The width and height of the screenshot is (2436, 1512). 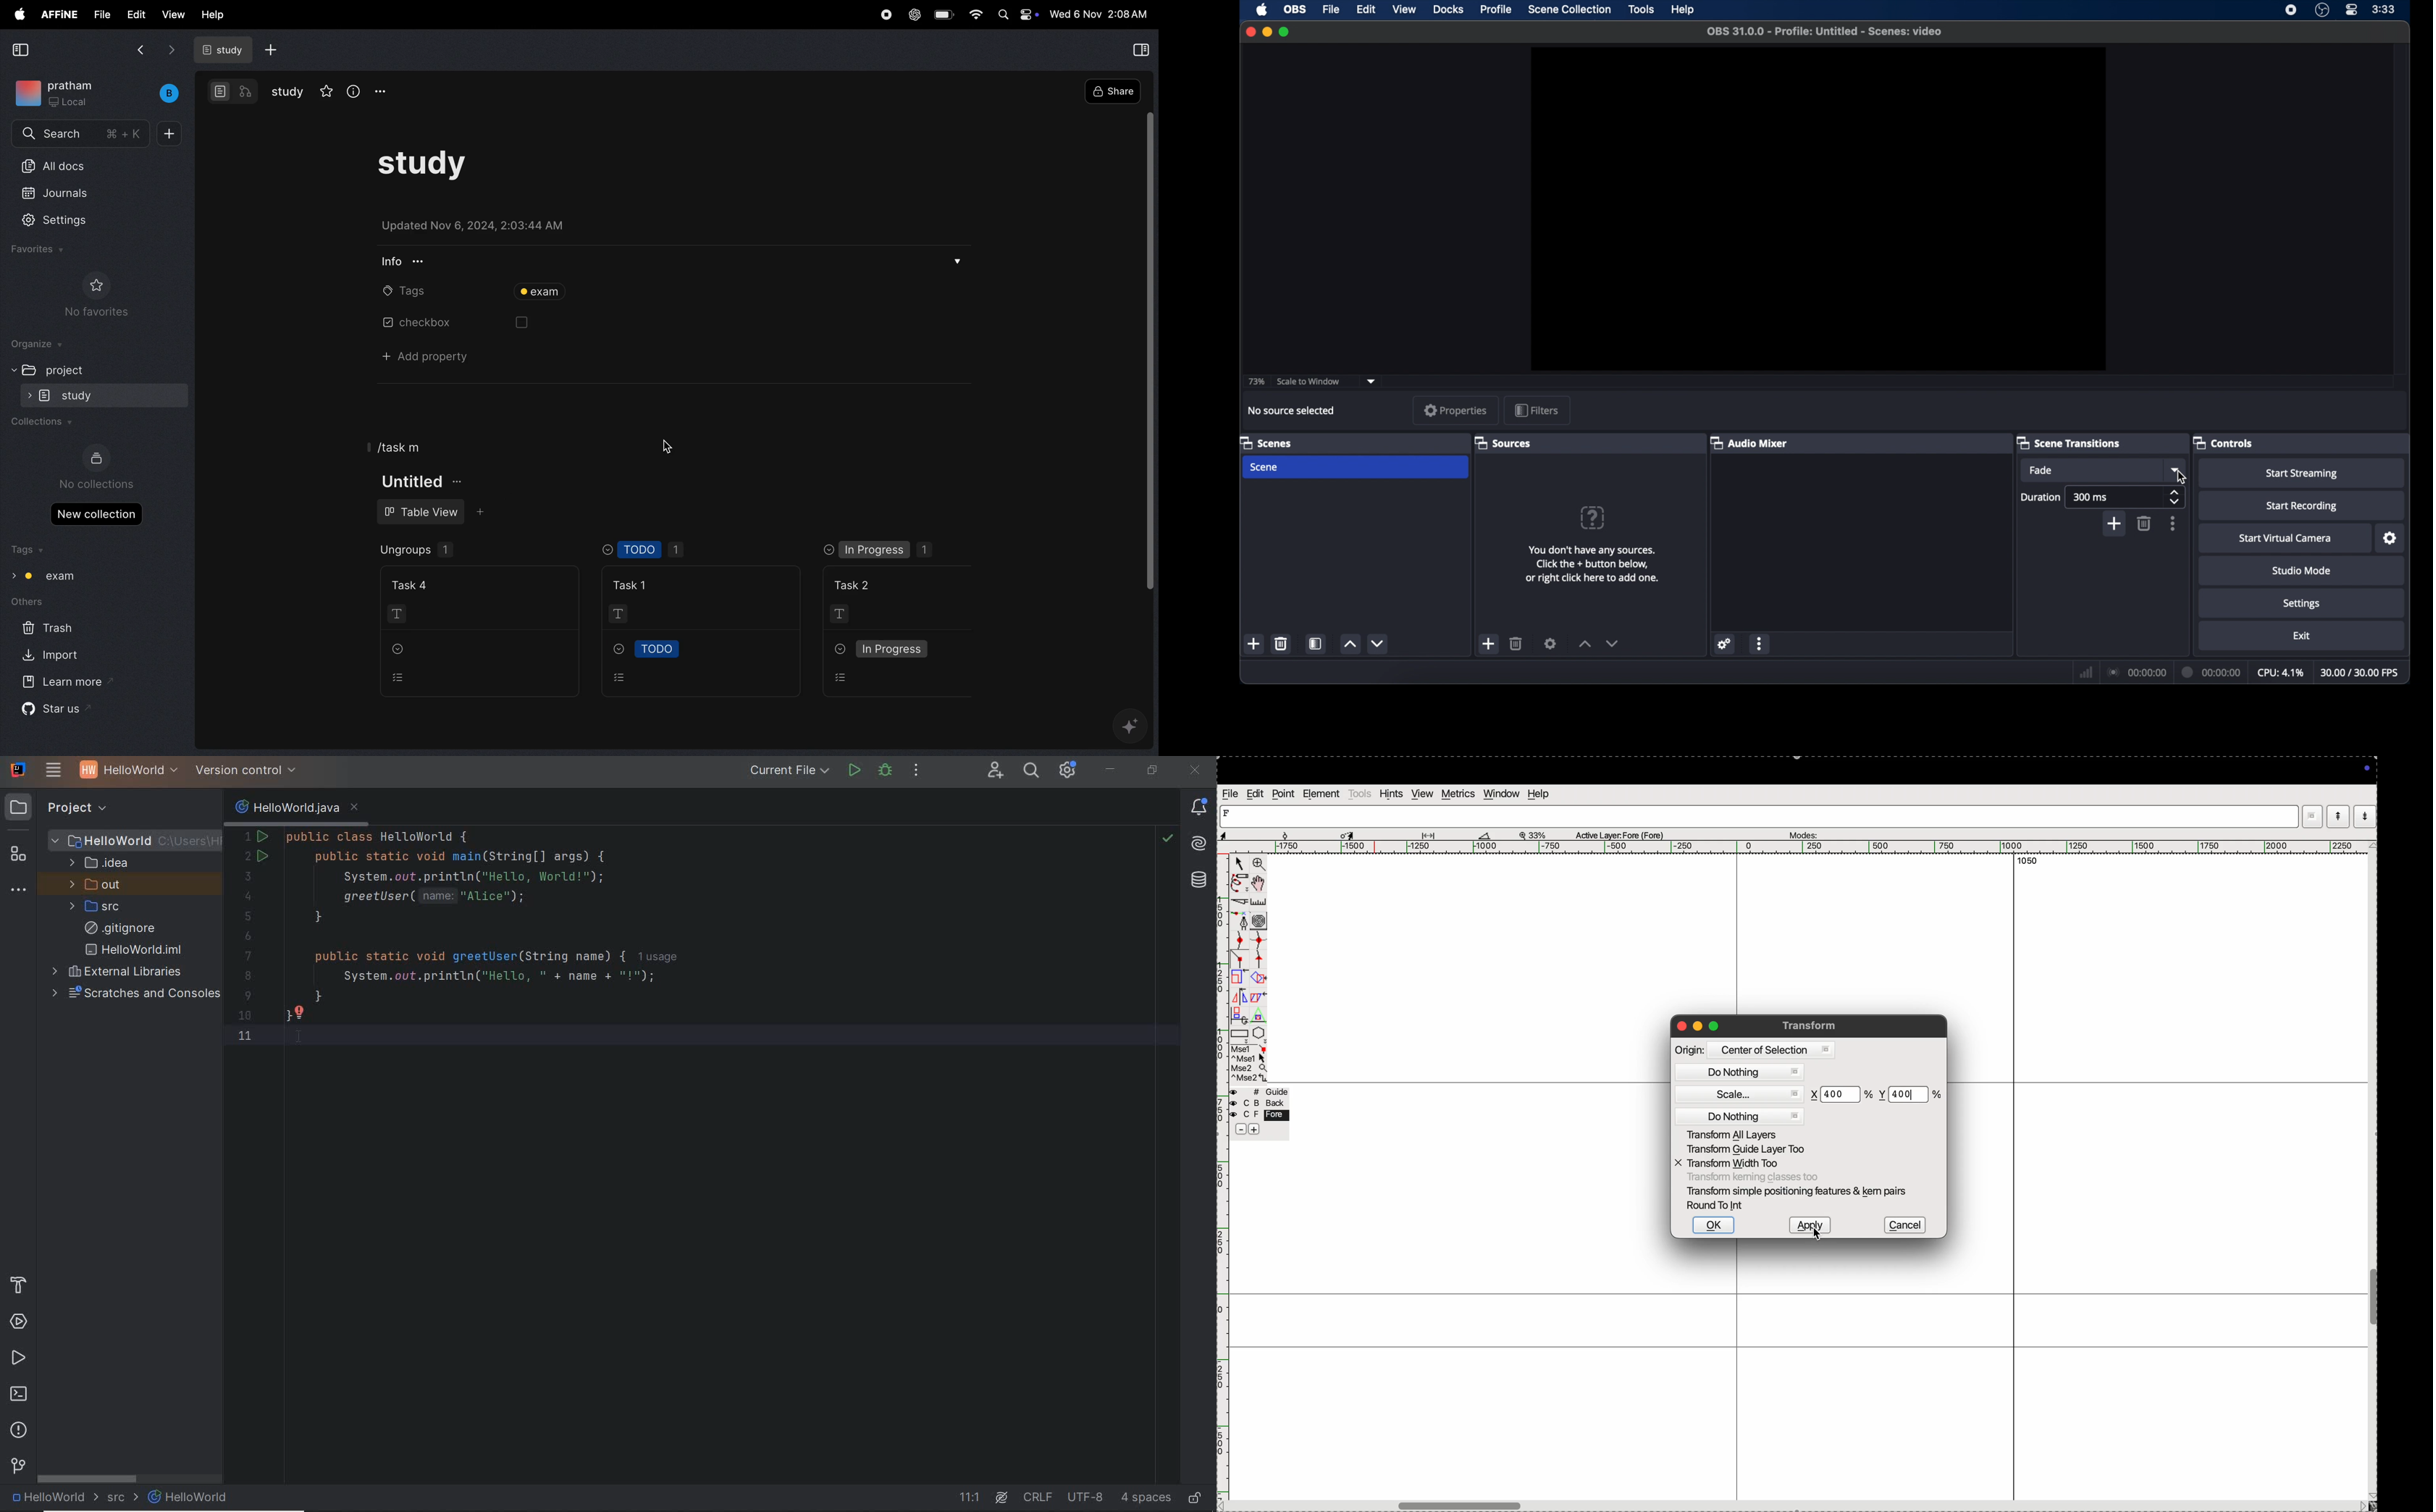 I want to click on favourites, so click(x=41, y=251).